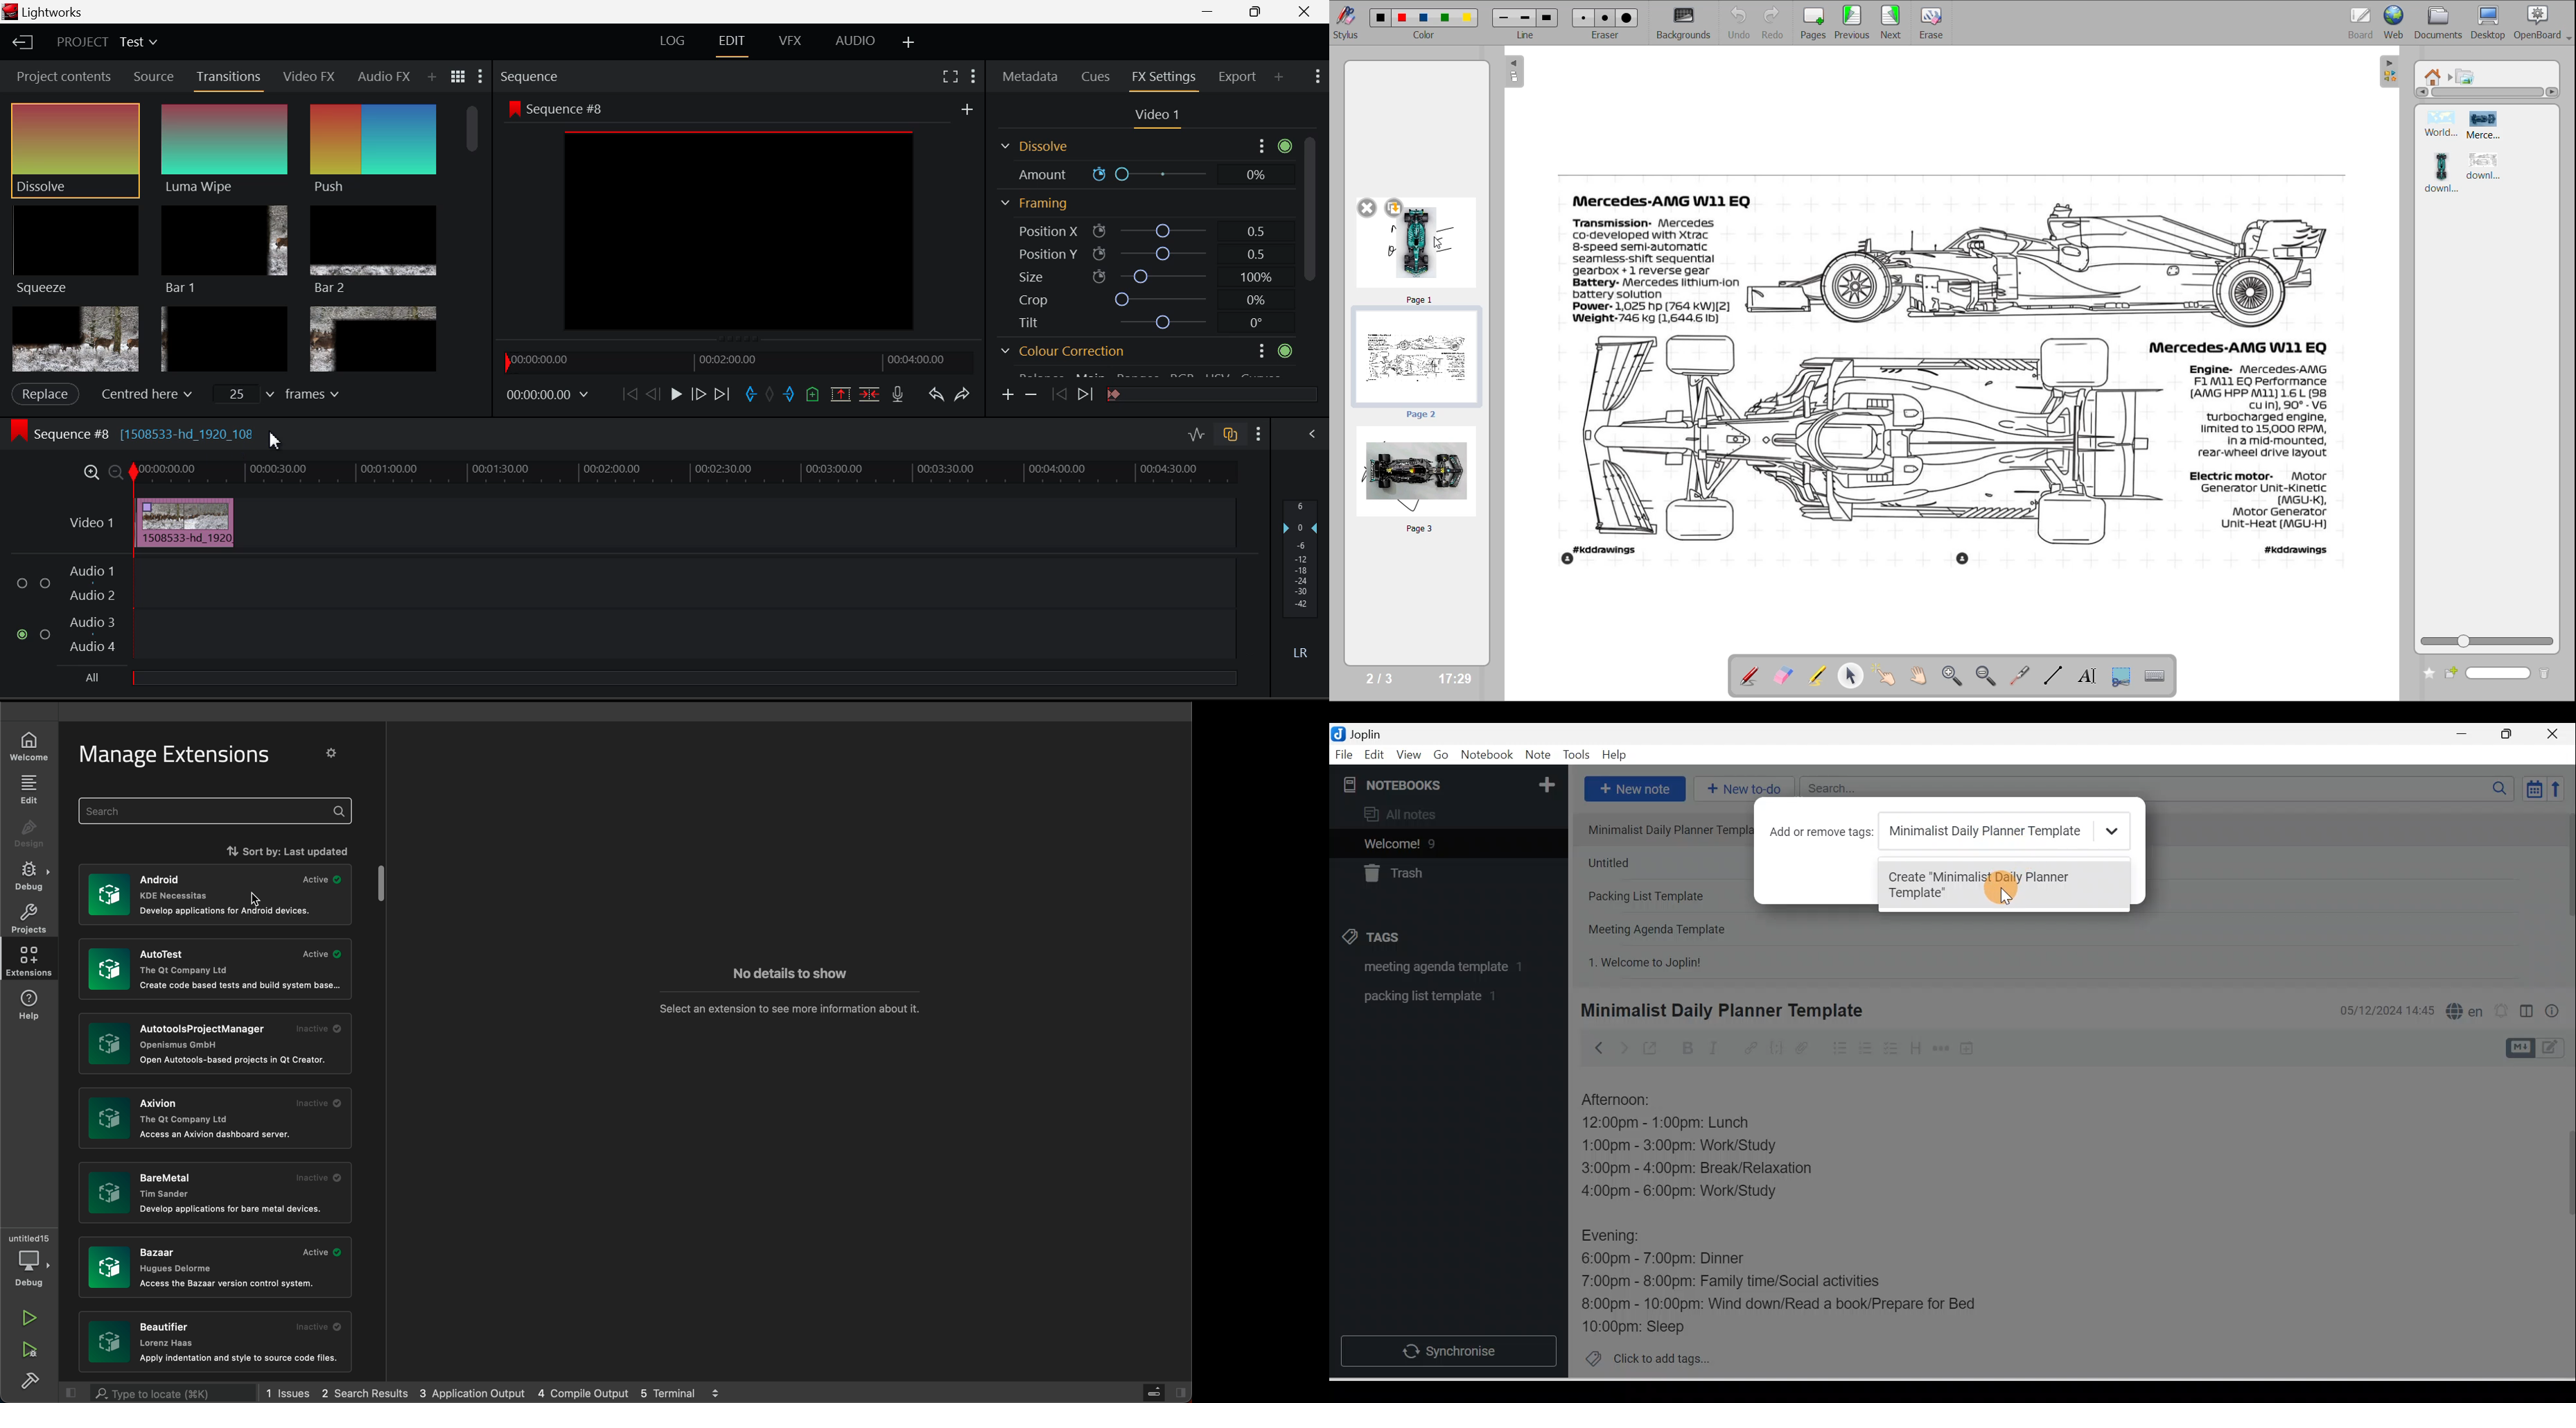 The image size is (2576, 1428). I want to click on Scroll bar, so click(2566, 894).